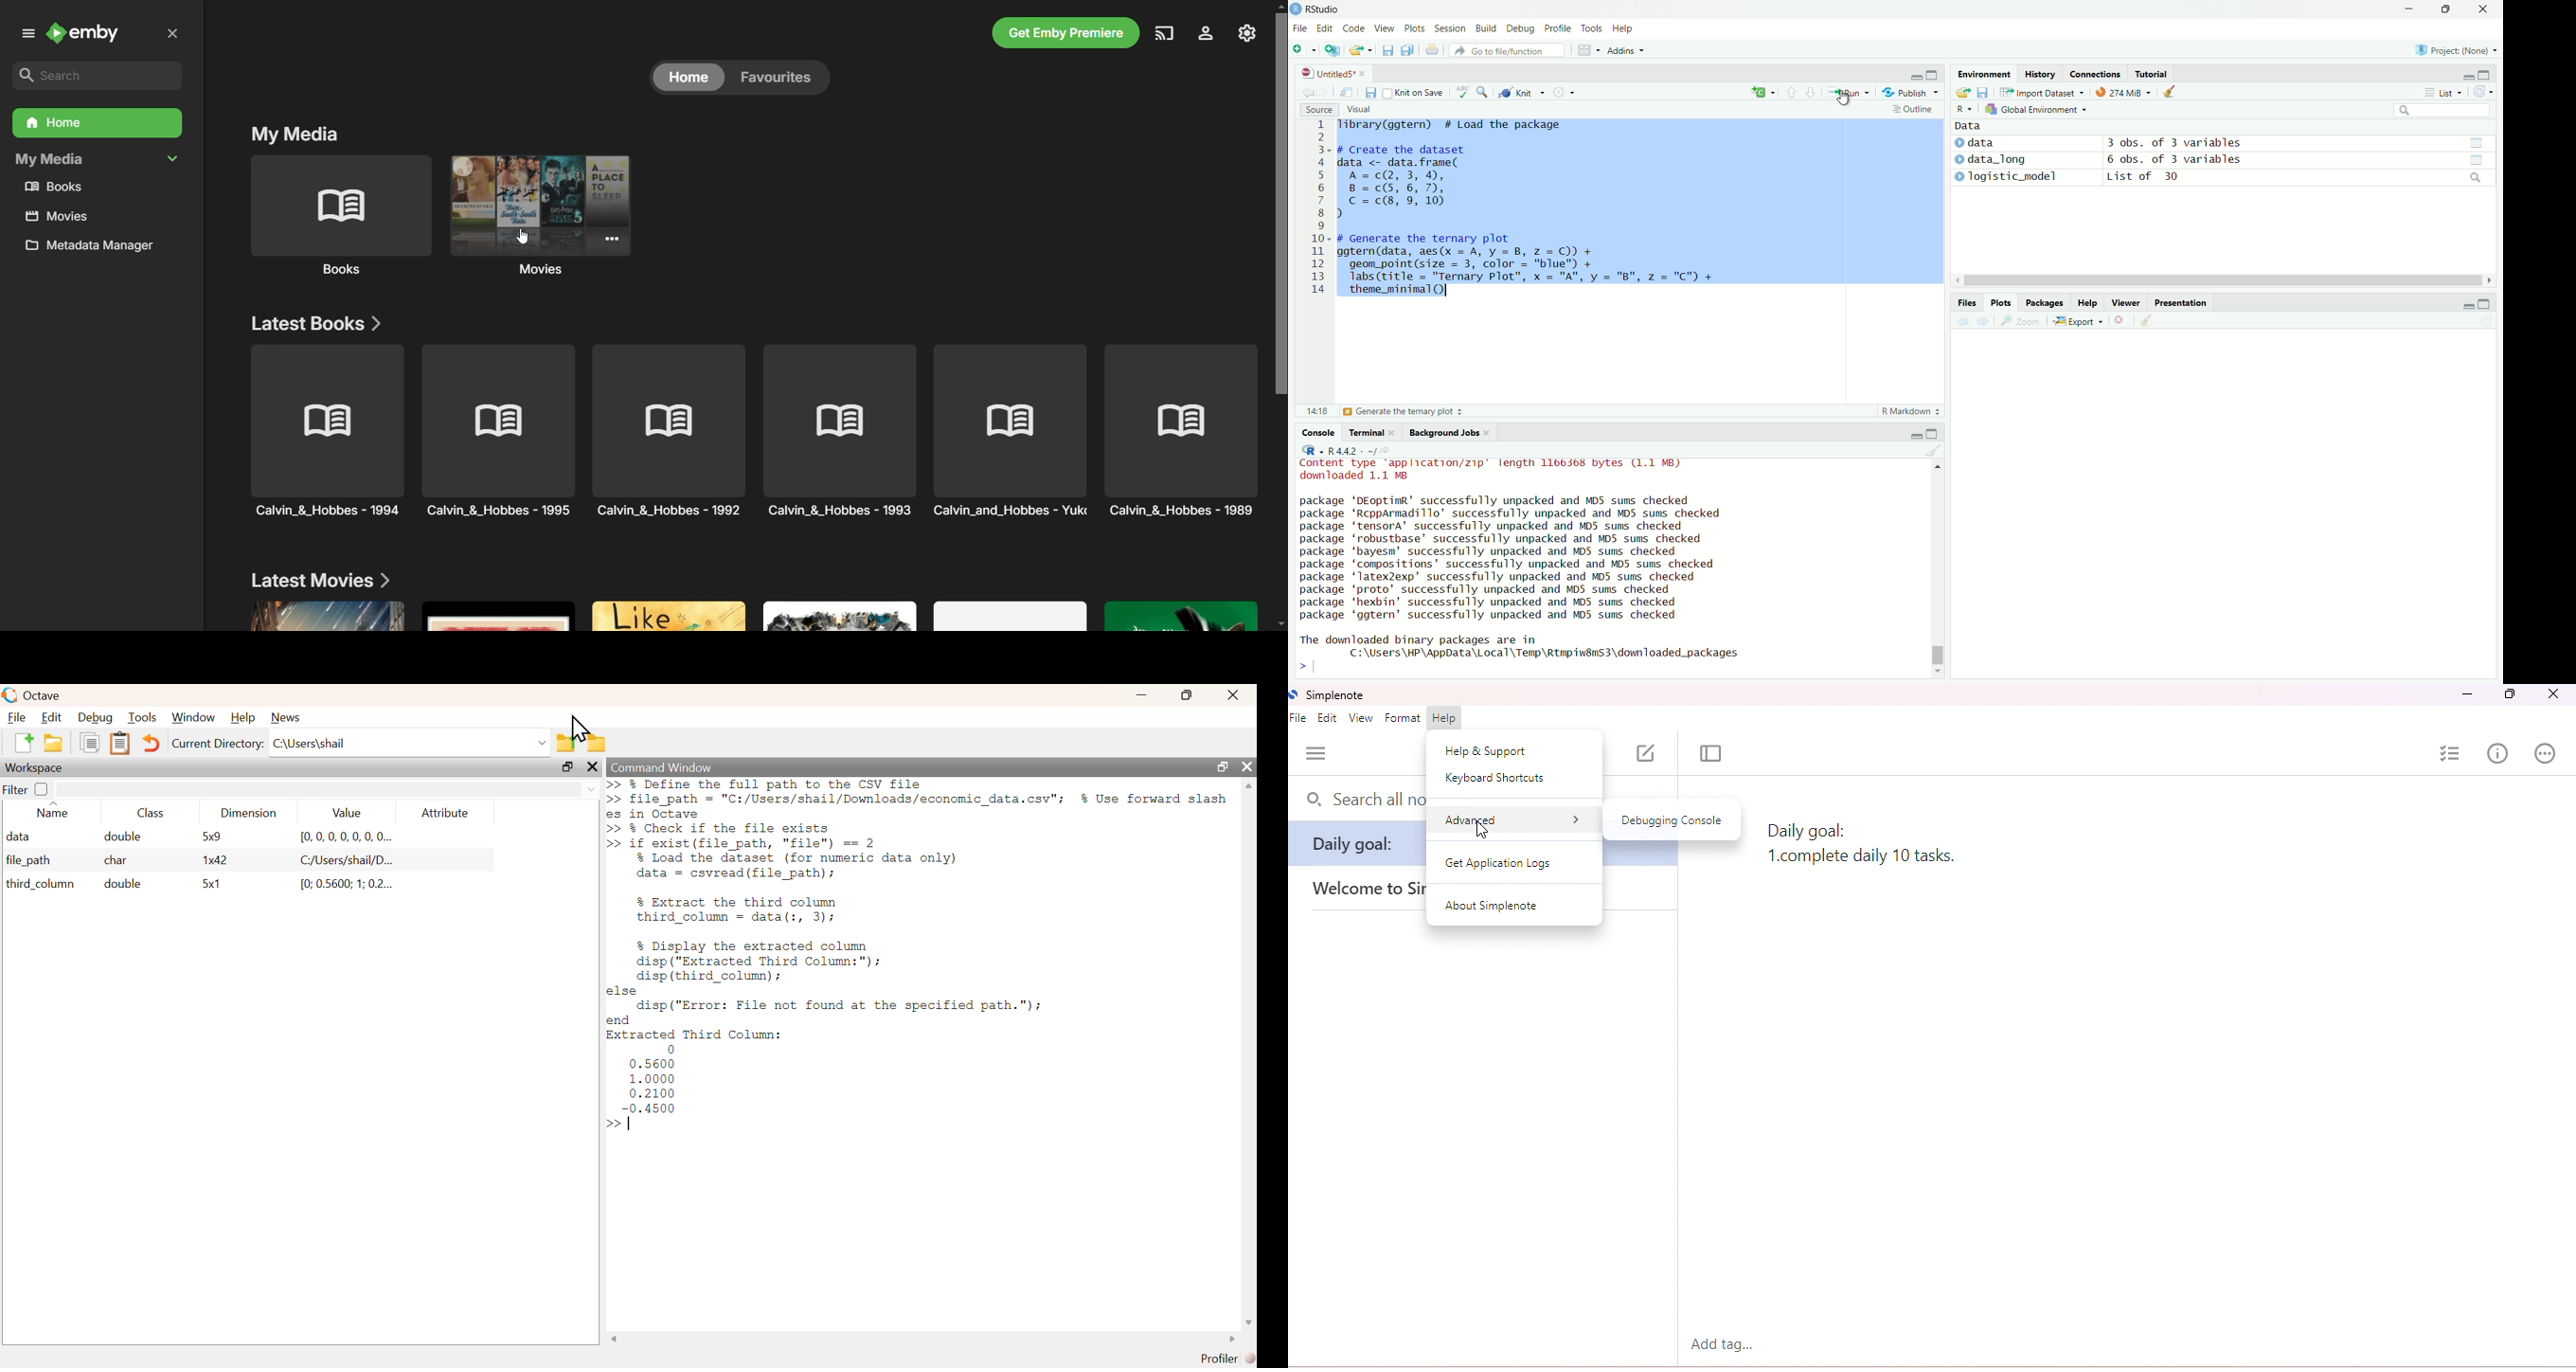  What do you see at coordinates (1418, 93) in the screenshot?
I see `Knit on Save` at bounding box center [1418, 93].